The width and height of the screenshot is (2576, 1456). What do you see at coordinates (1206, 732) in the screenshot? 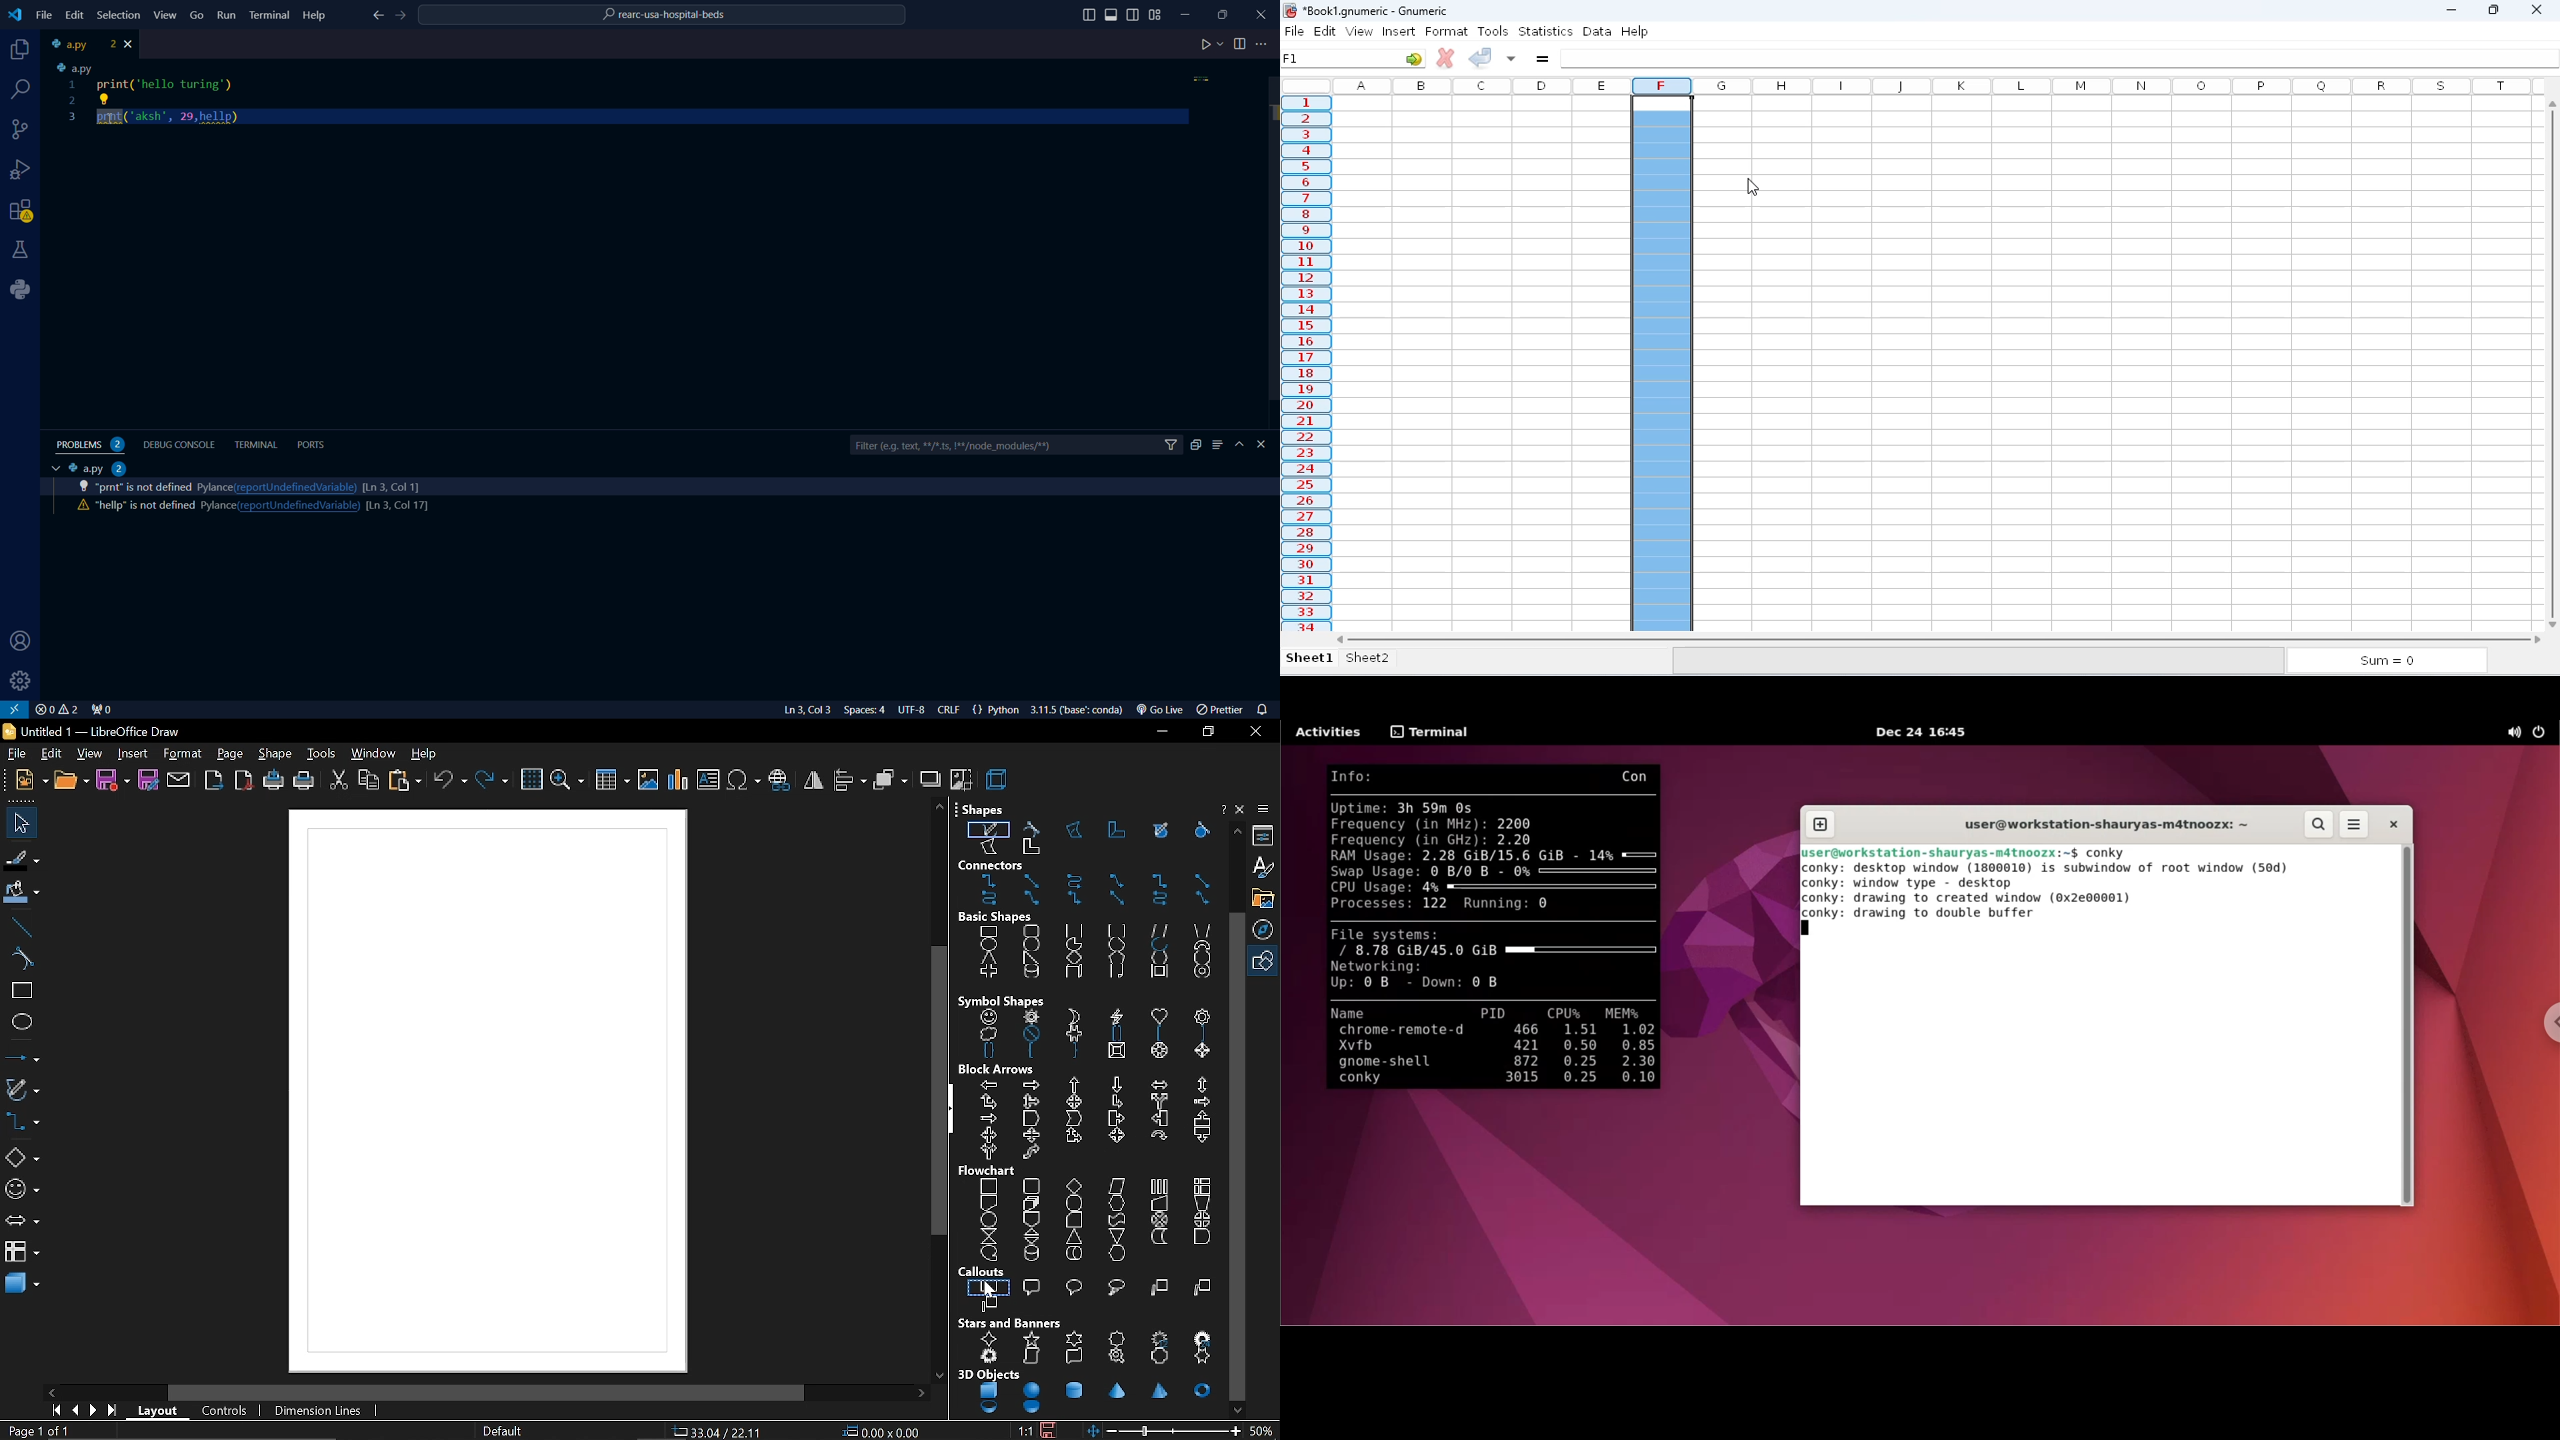
I see `restore down` at bounding box center [1206, 732].